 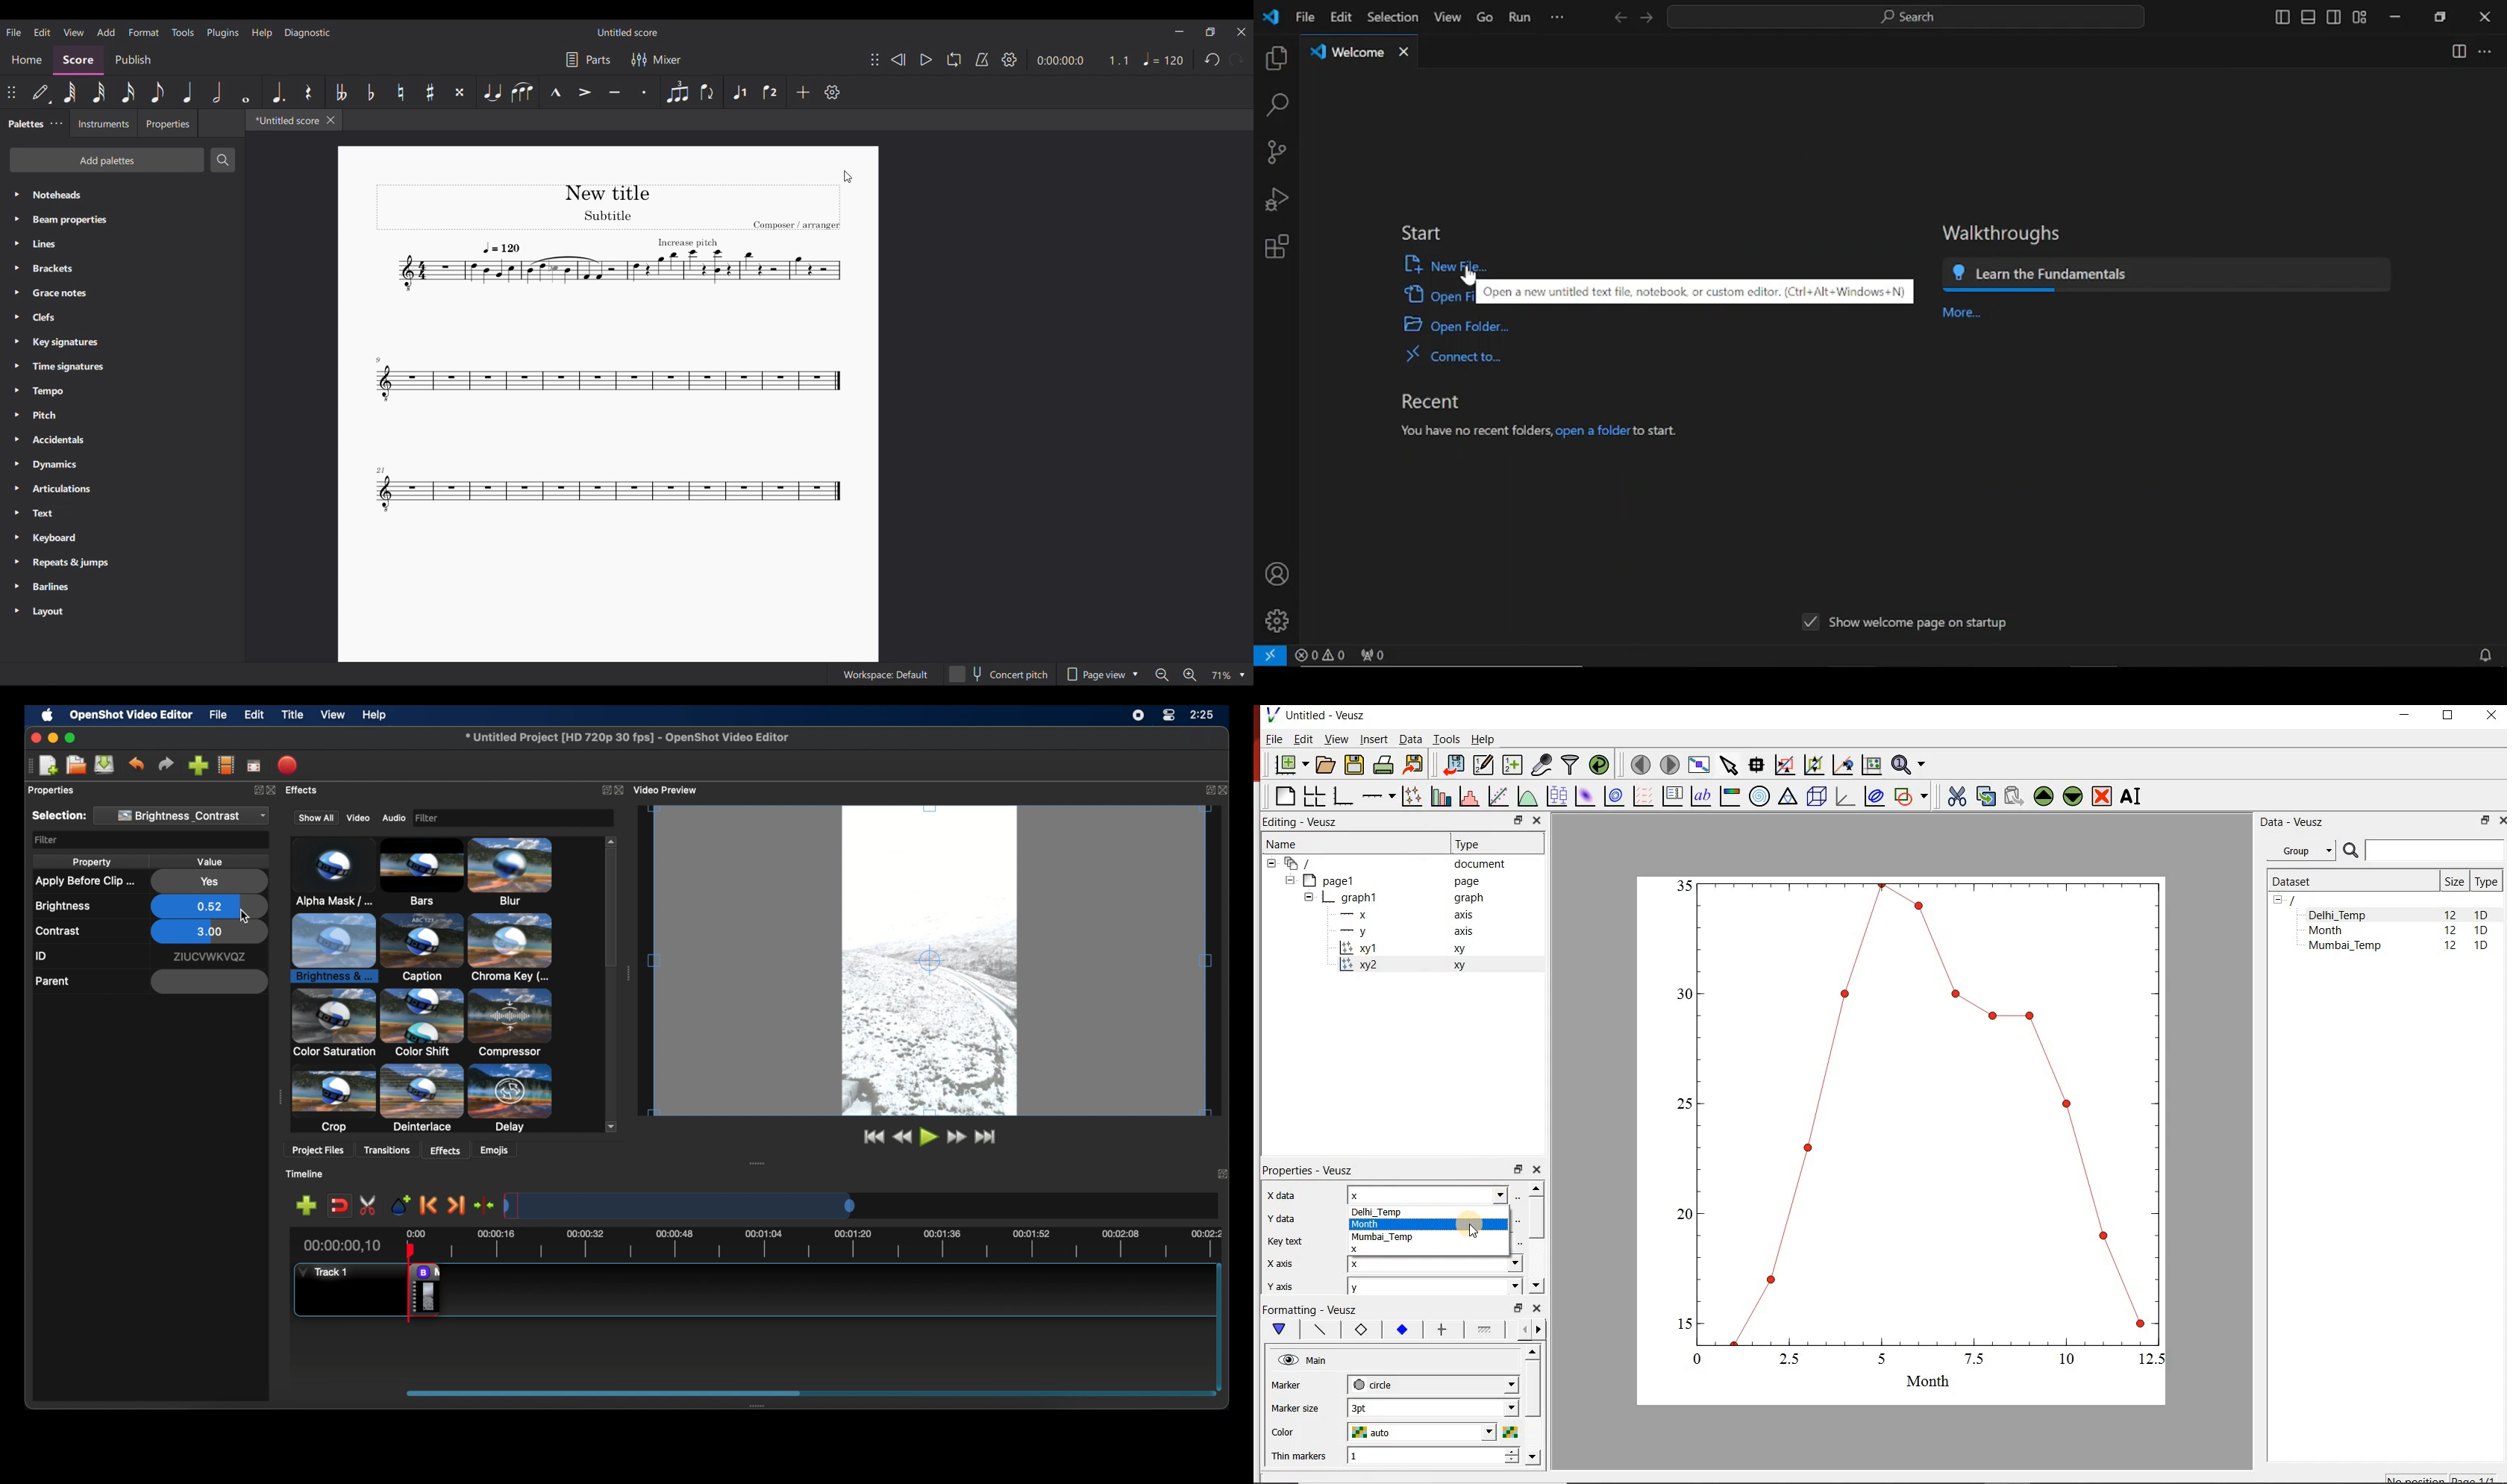 I want to click on id, so click(x=209, y=957).